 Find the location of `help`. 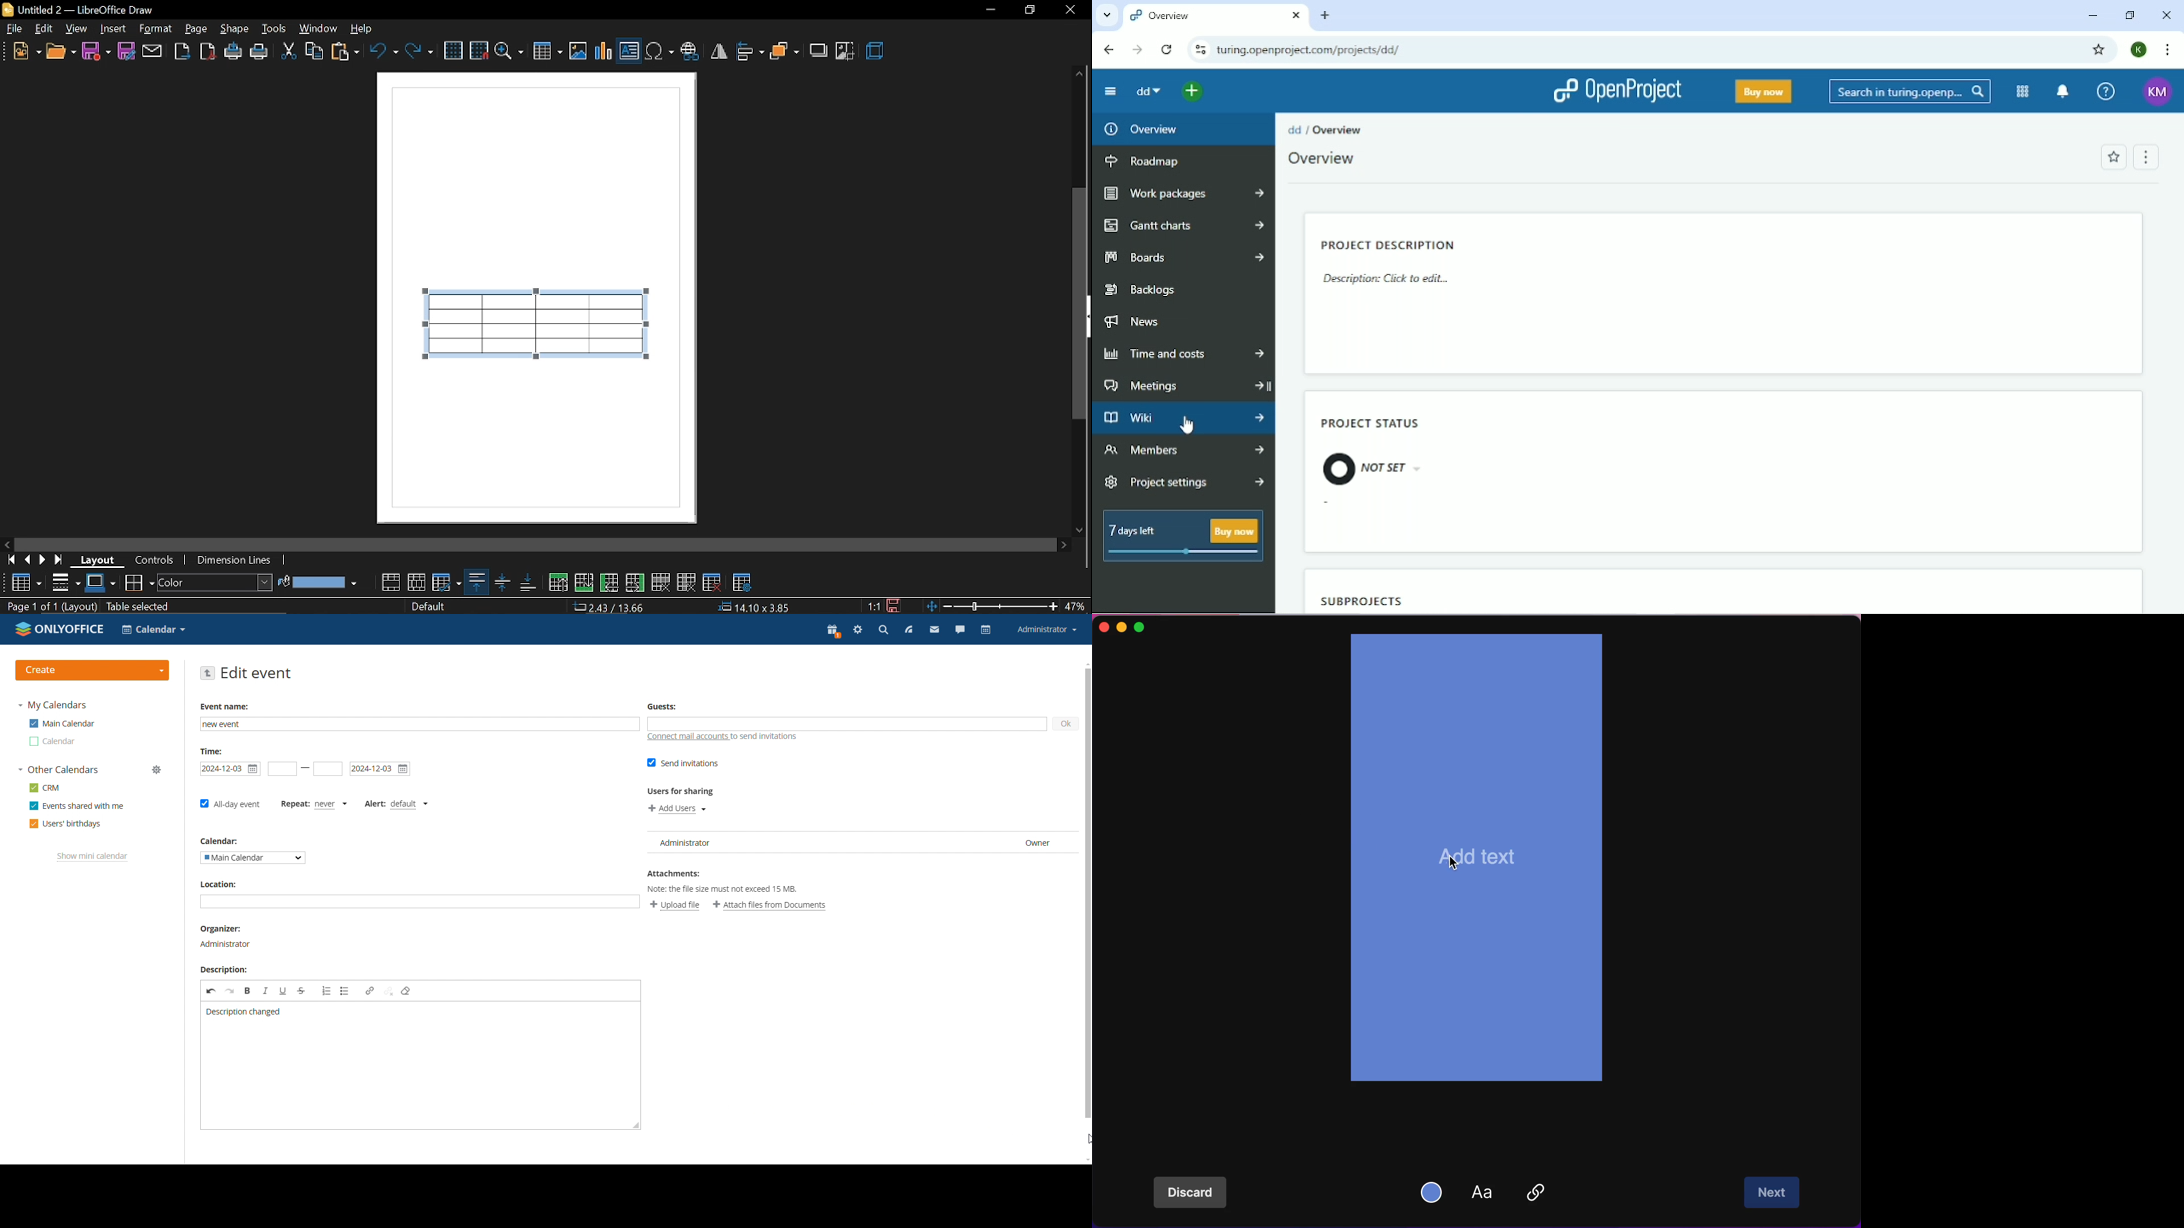

help is located at coordinates (366, 28).